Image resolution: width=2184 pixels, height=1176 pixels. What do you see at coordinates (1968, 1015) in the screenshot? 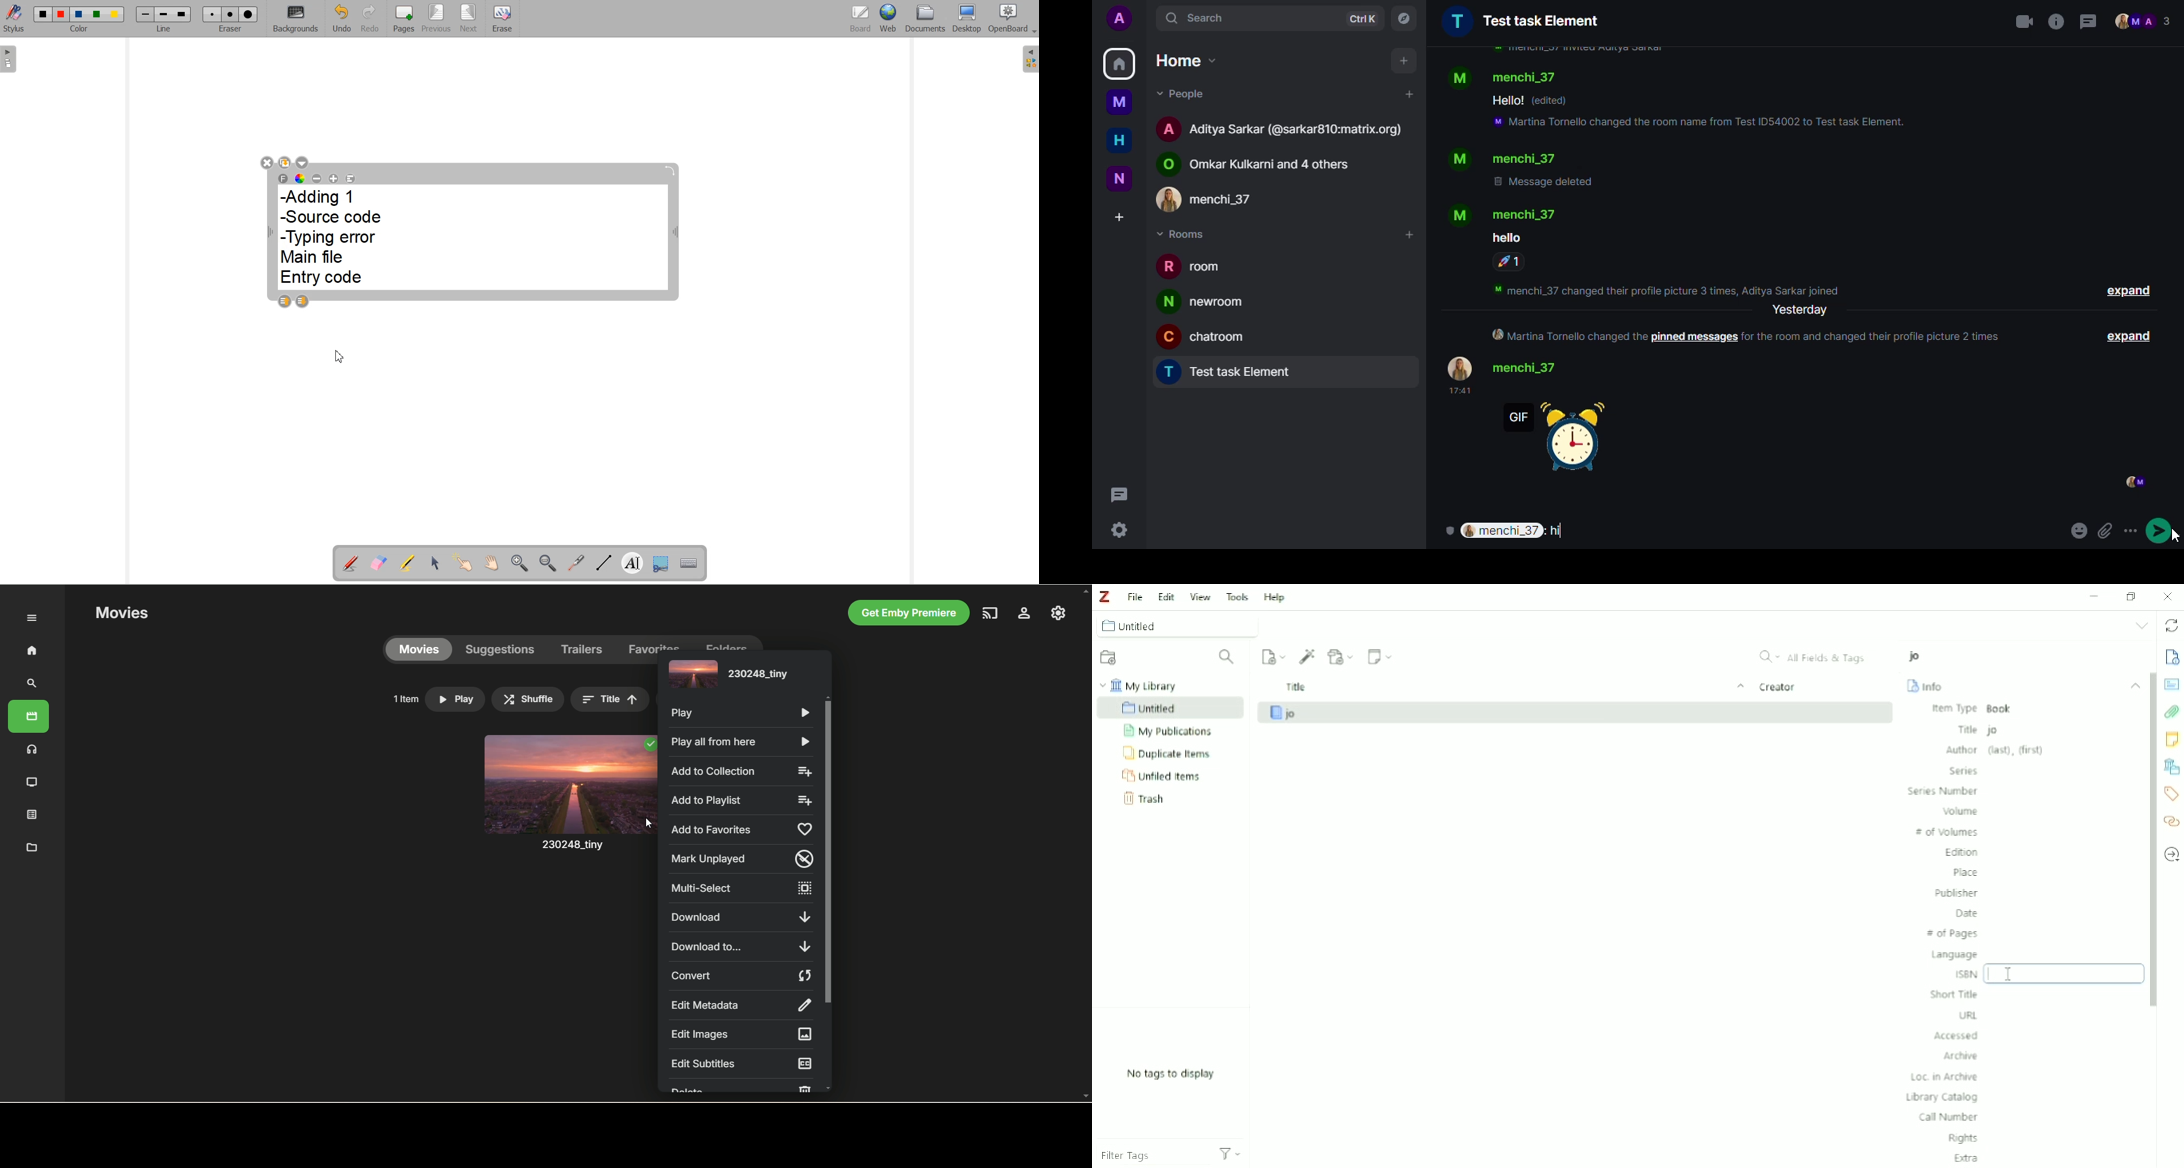
I see `URL` at bounding box center [1968, 1015].